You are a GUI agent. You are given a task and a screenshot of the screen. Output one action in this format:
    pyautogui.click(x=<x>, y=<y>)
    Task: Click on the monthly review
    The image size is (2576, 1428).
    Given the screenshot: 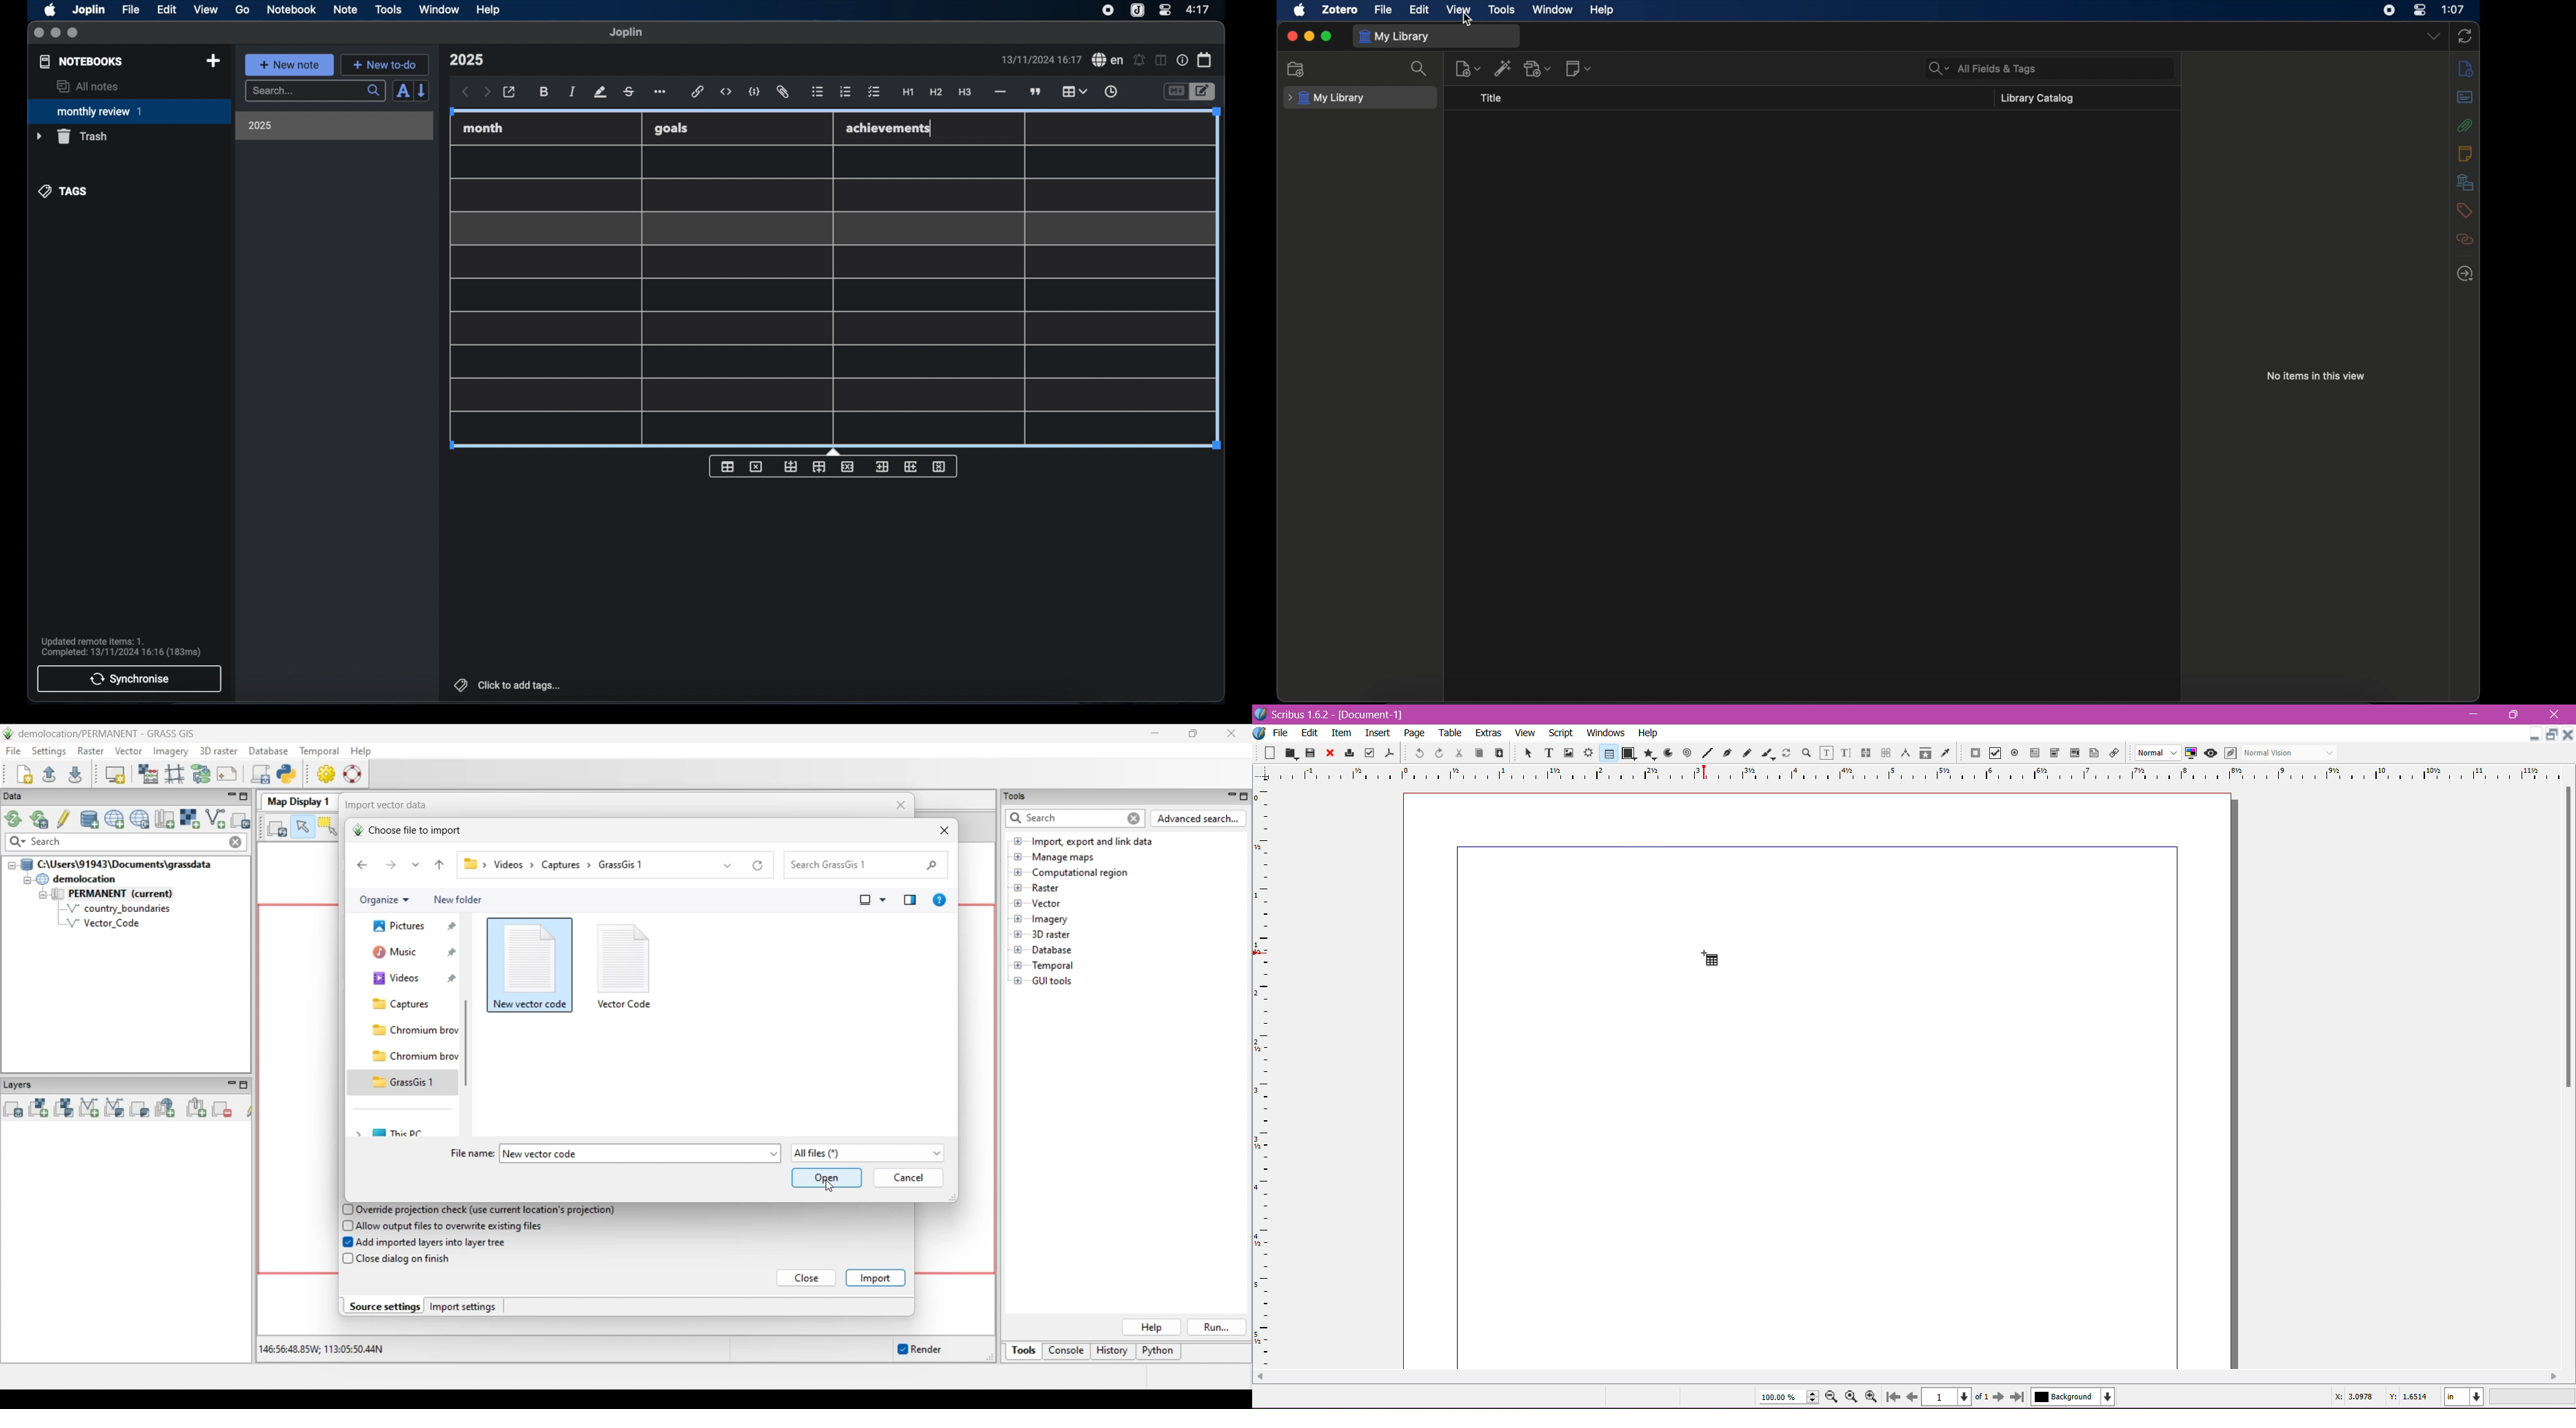 What is the action you would take?
    pyautogui.click(x=129, y=110)
    